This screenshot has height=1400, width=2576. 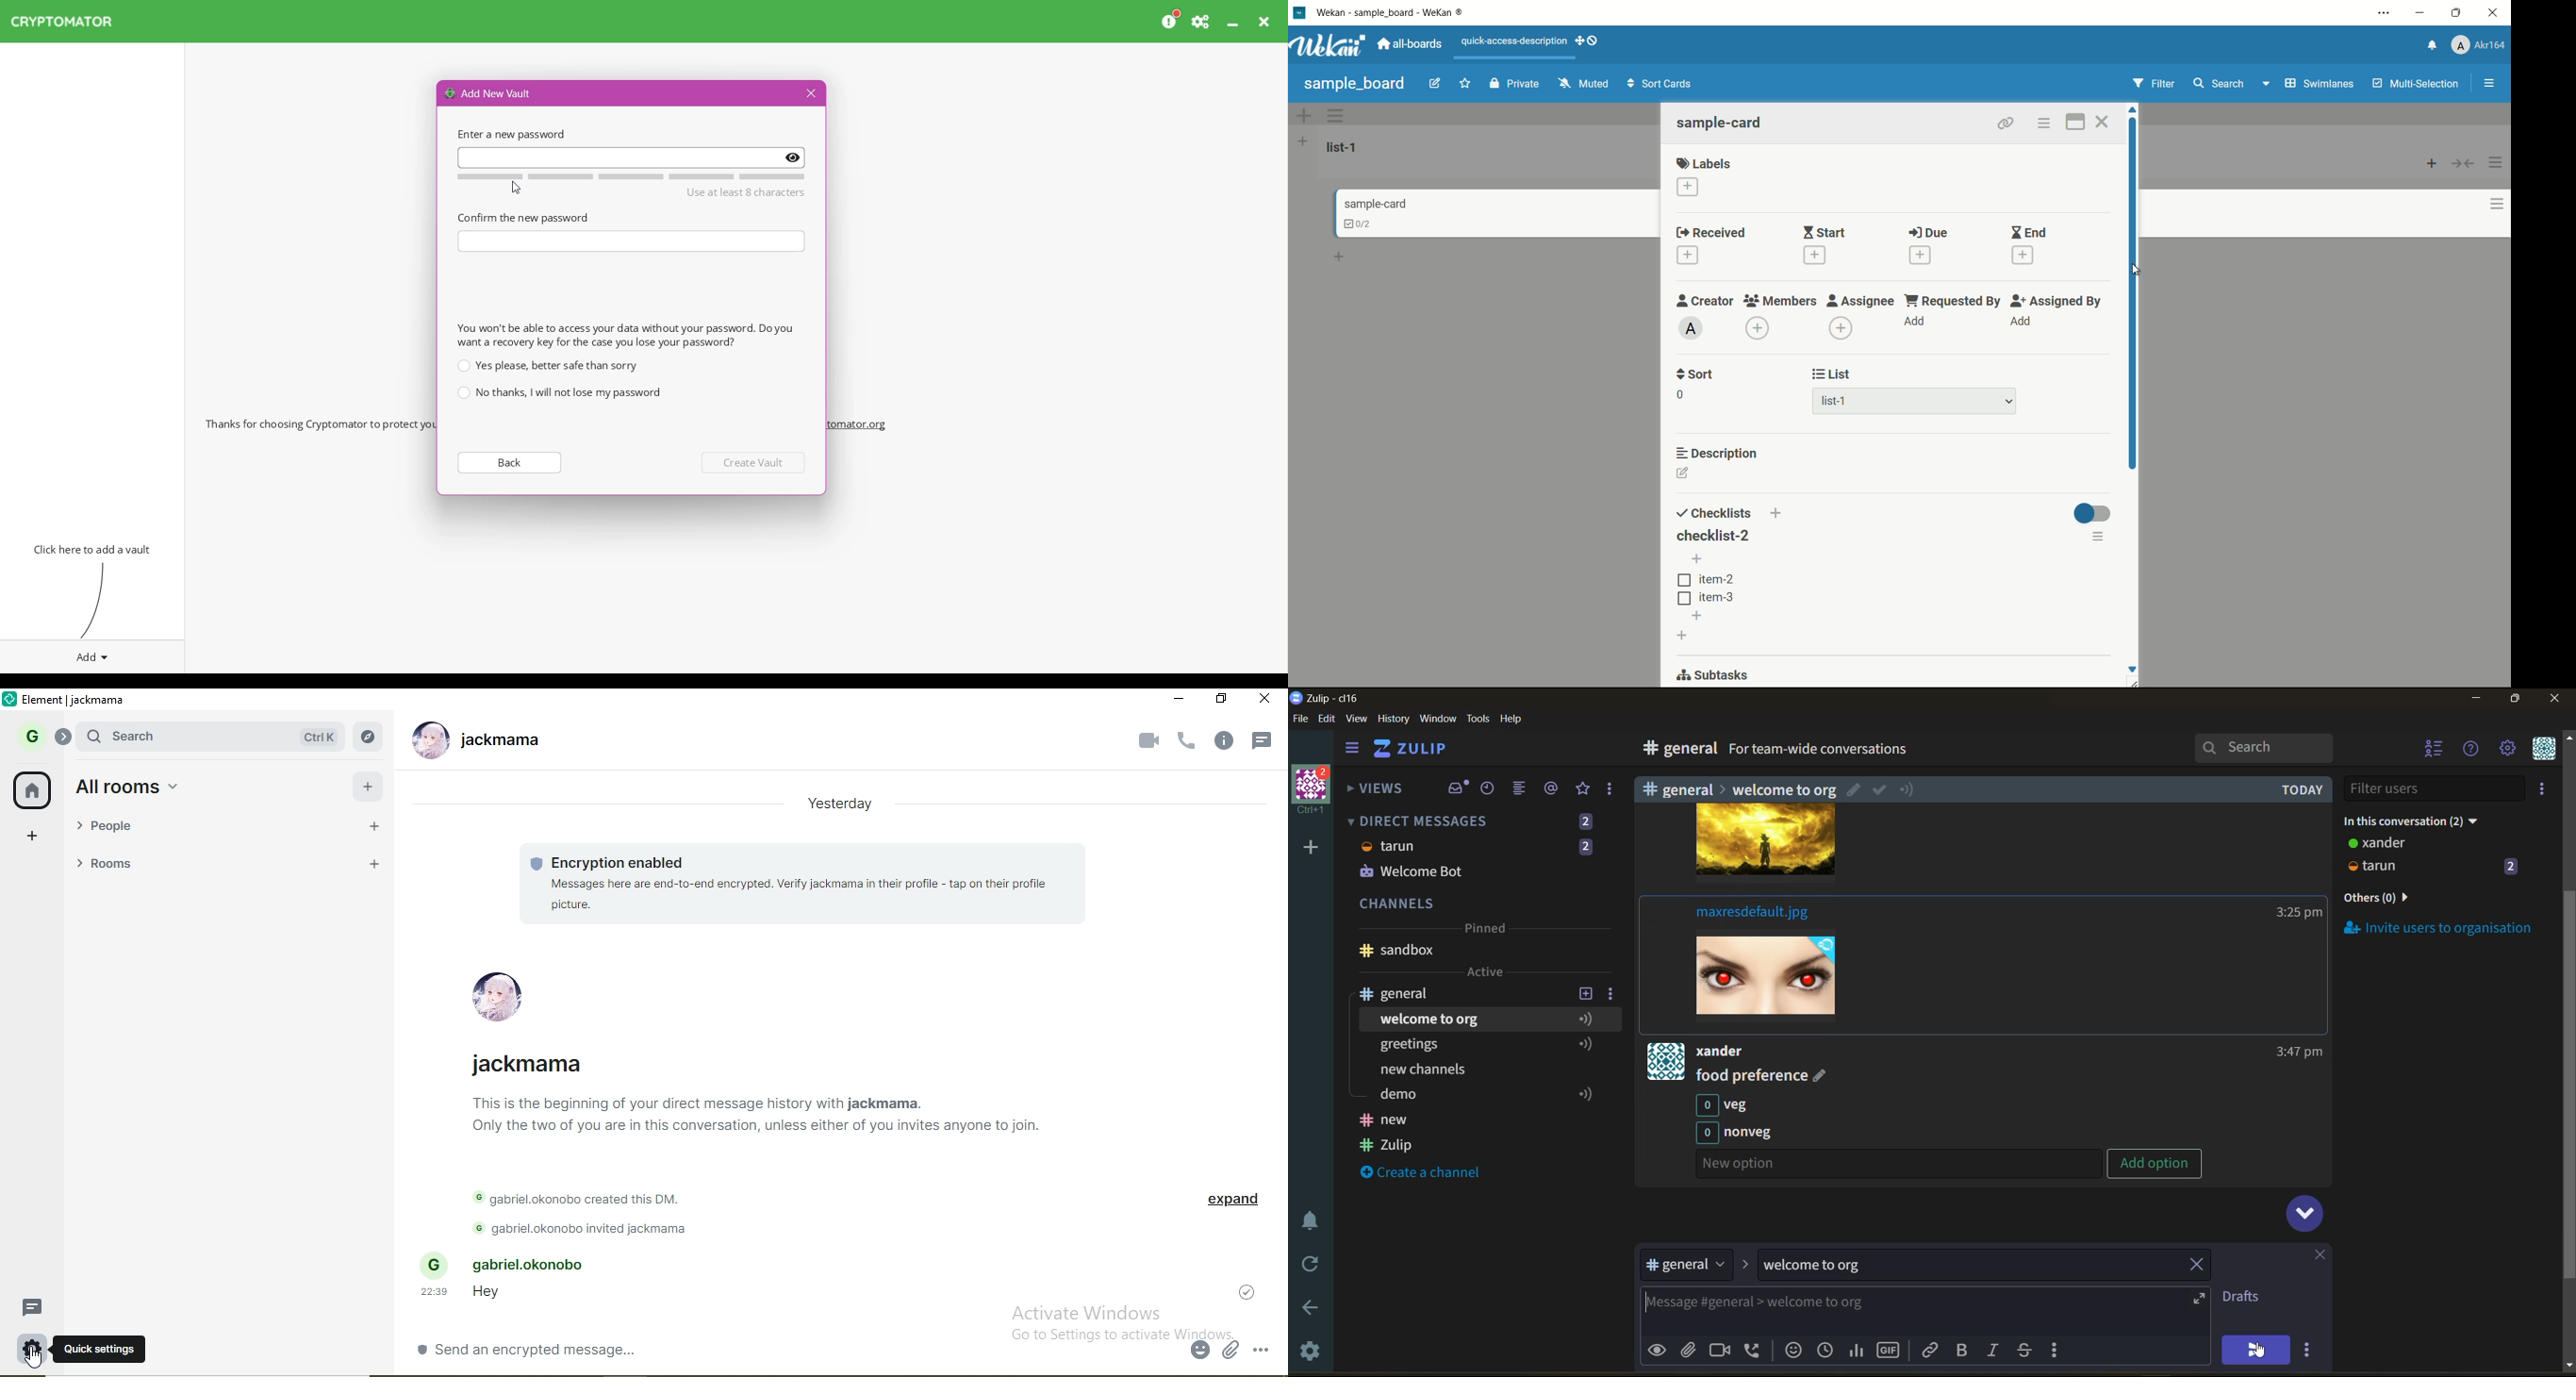 What do you see at coordinates (1696, 616) in the screenshot?
I see `add item` at bounding box center [1696, 616].